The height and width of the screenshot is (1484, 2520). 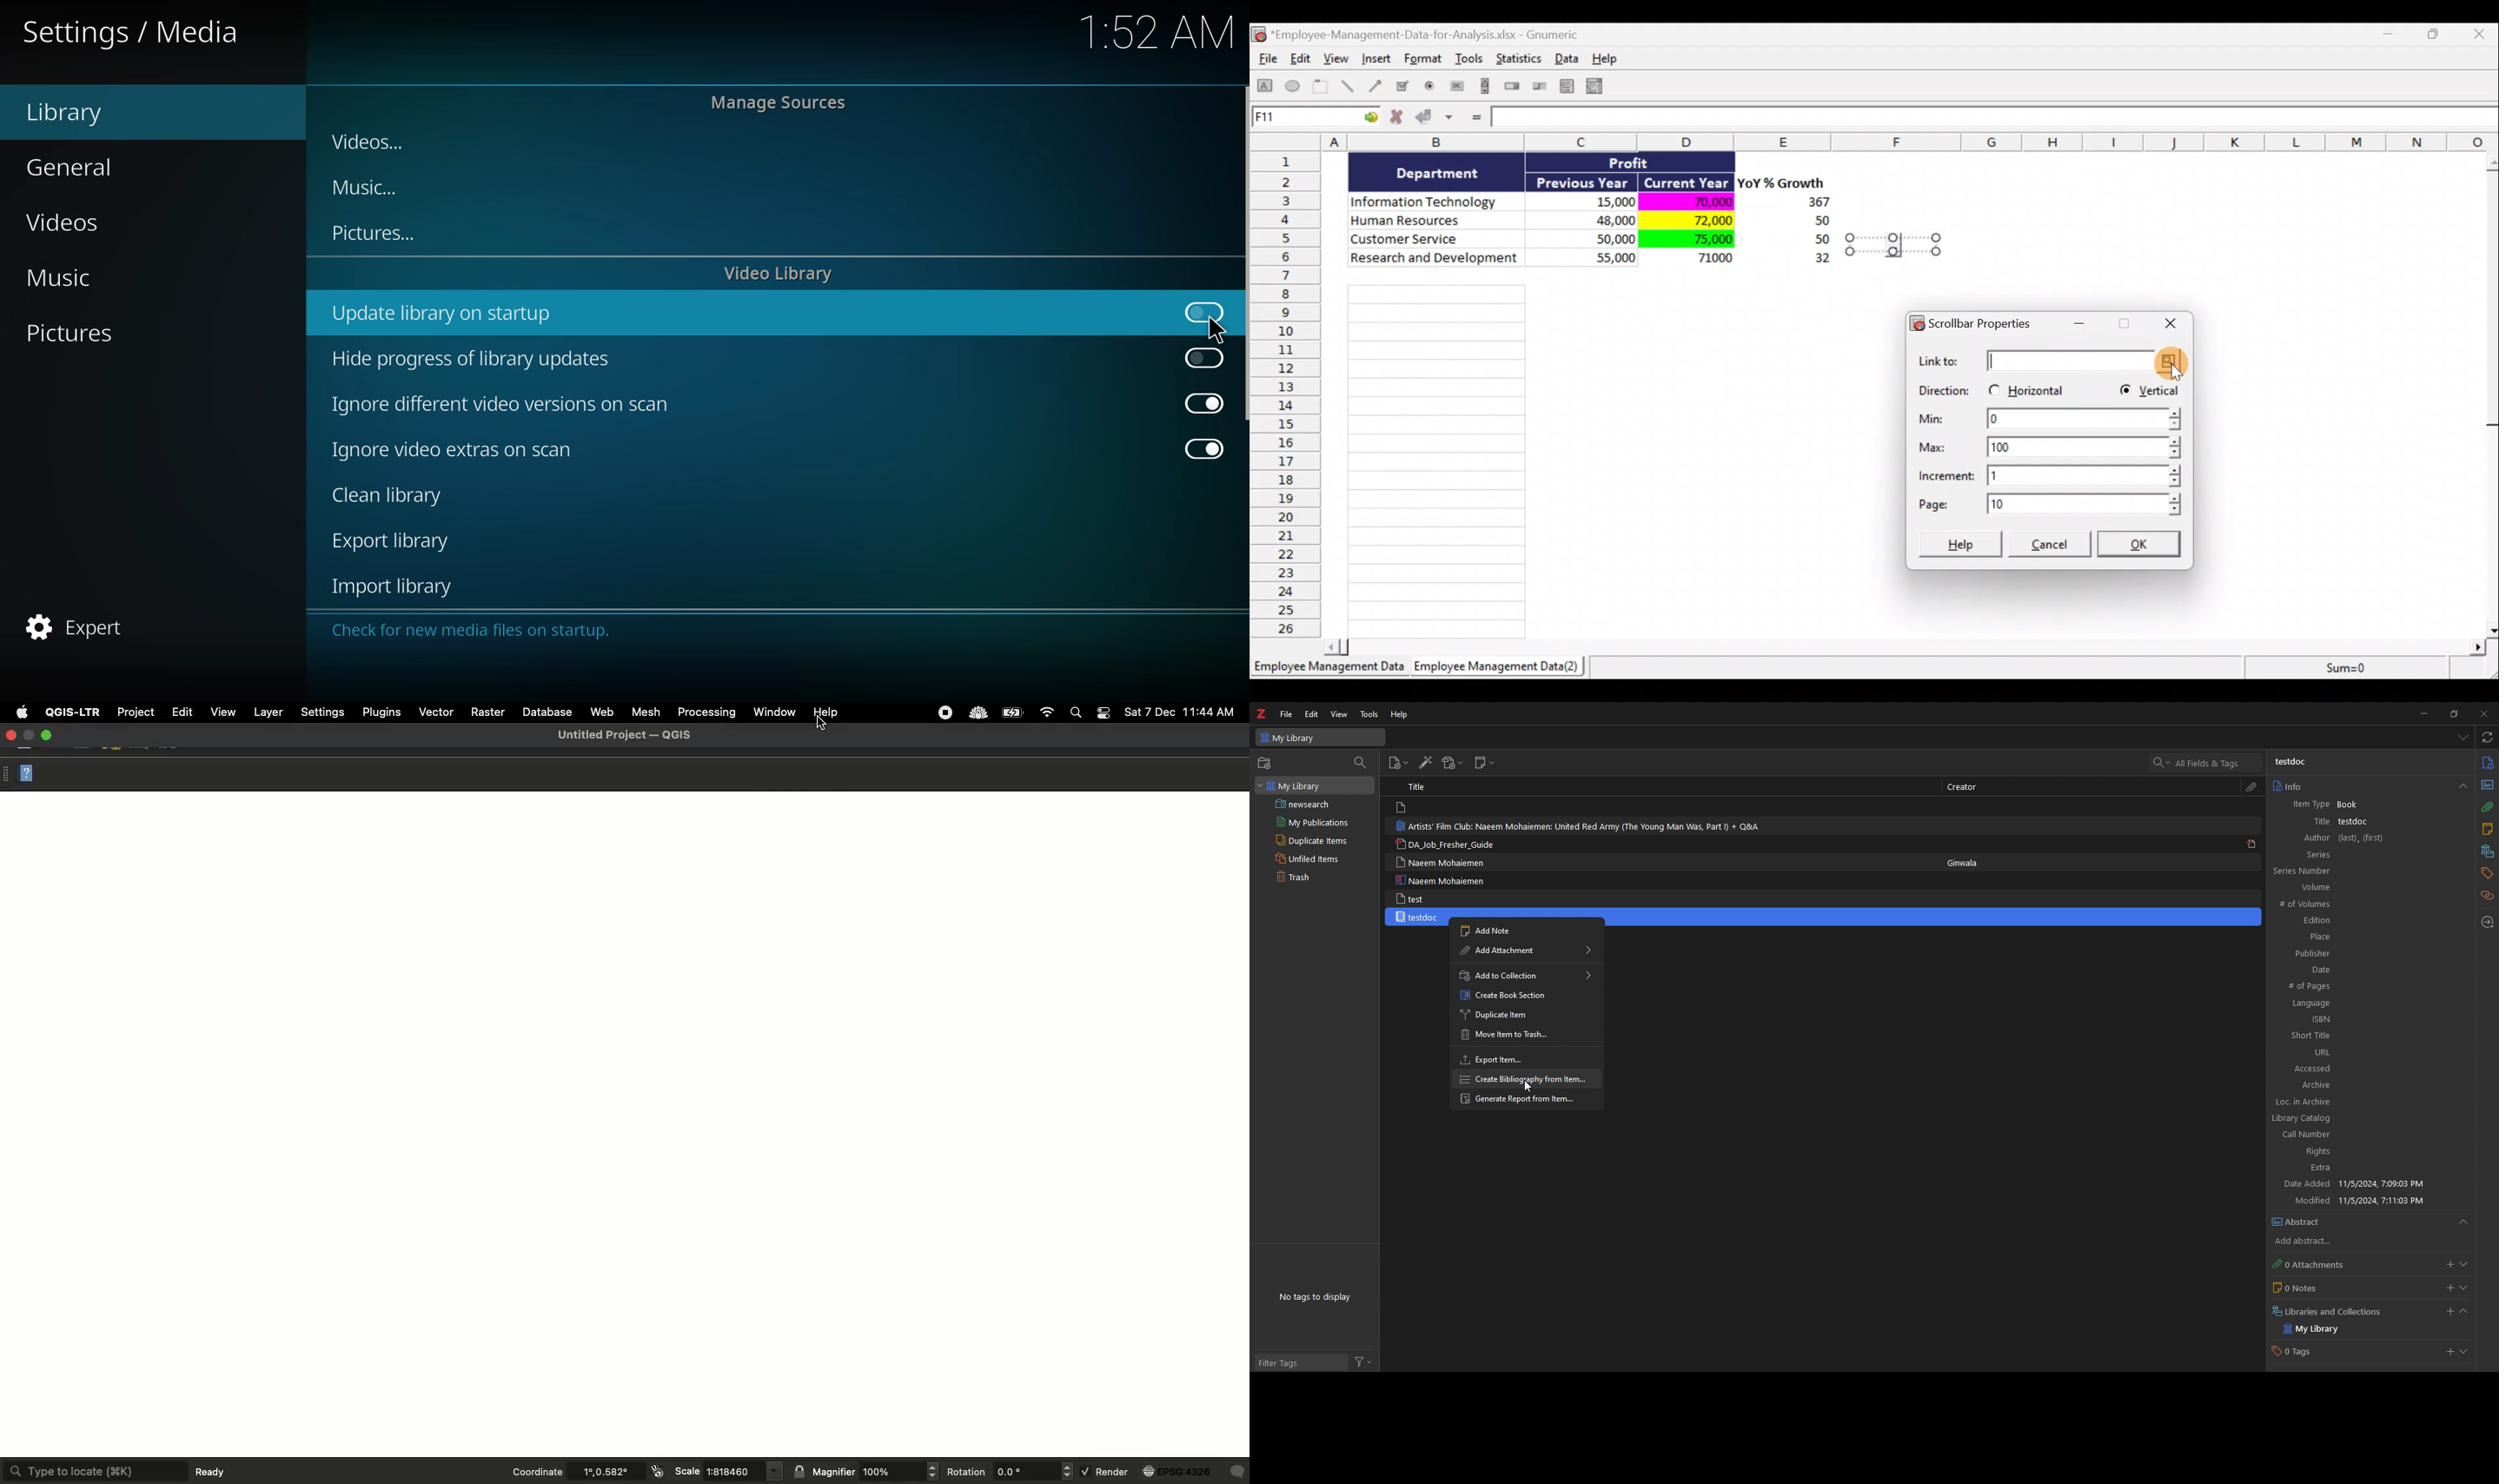 What do you see at coordinates (2362, 936) in the screenshot?
I see `Place` at bounding box center [2362, 936].